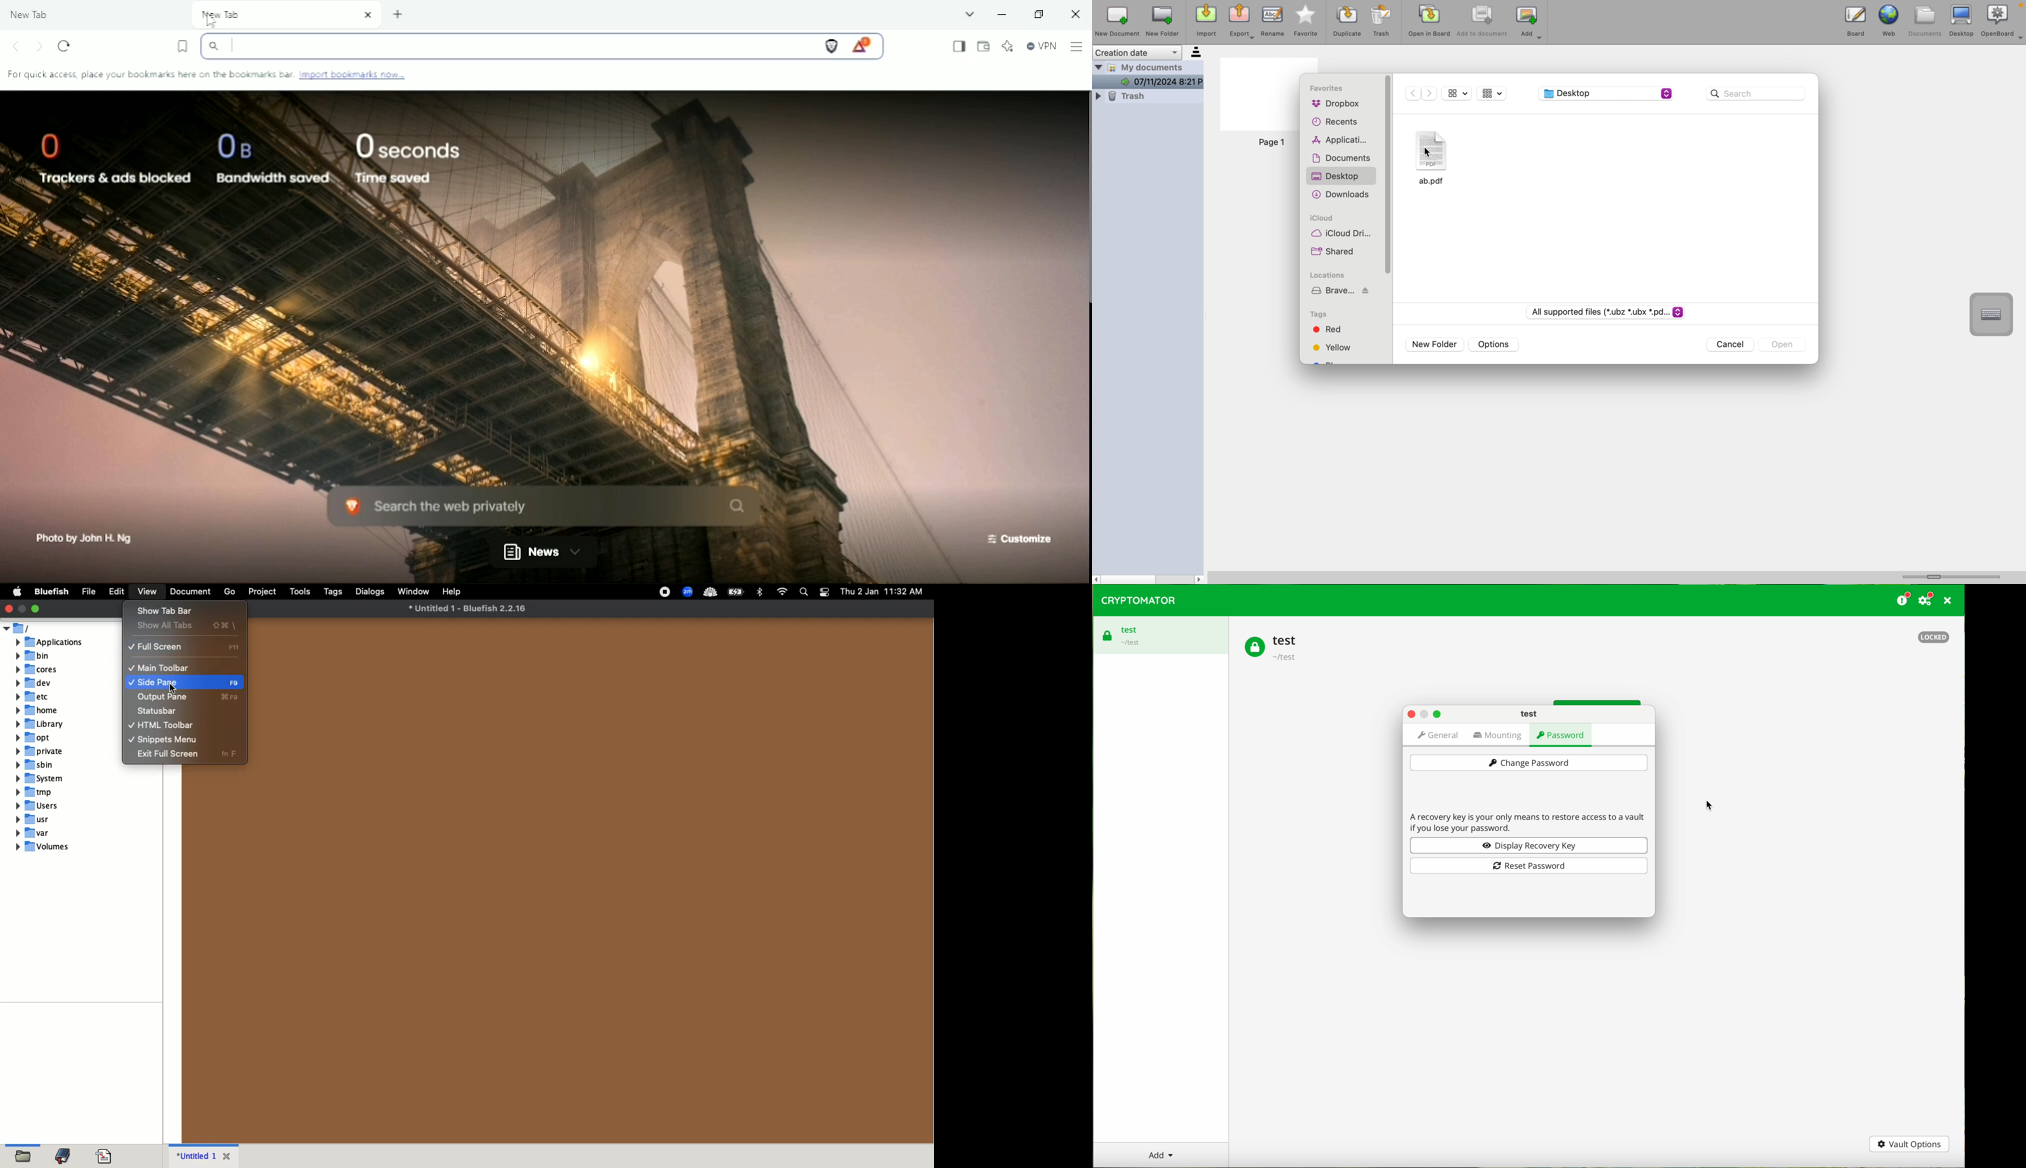 The image size is (2044, 1176). Describe the element at coordinates (1964, 20) in the screenshot. I see `desktop` at that location.